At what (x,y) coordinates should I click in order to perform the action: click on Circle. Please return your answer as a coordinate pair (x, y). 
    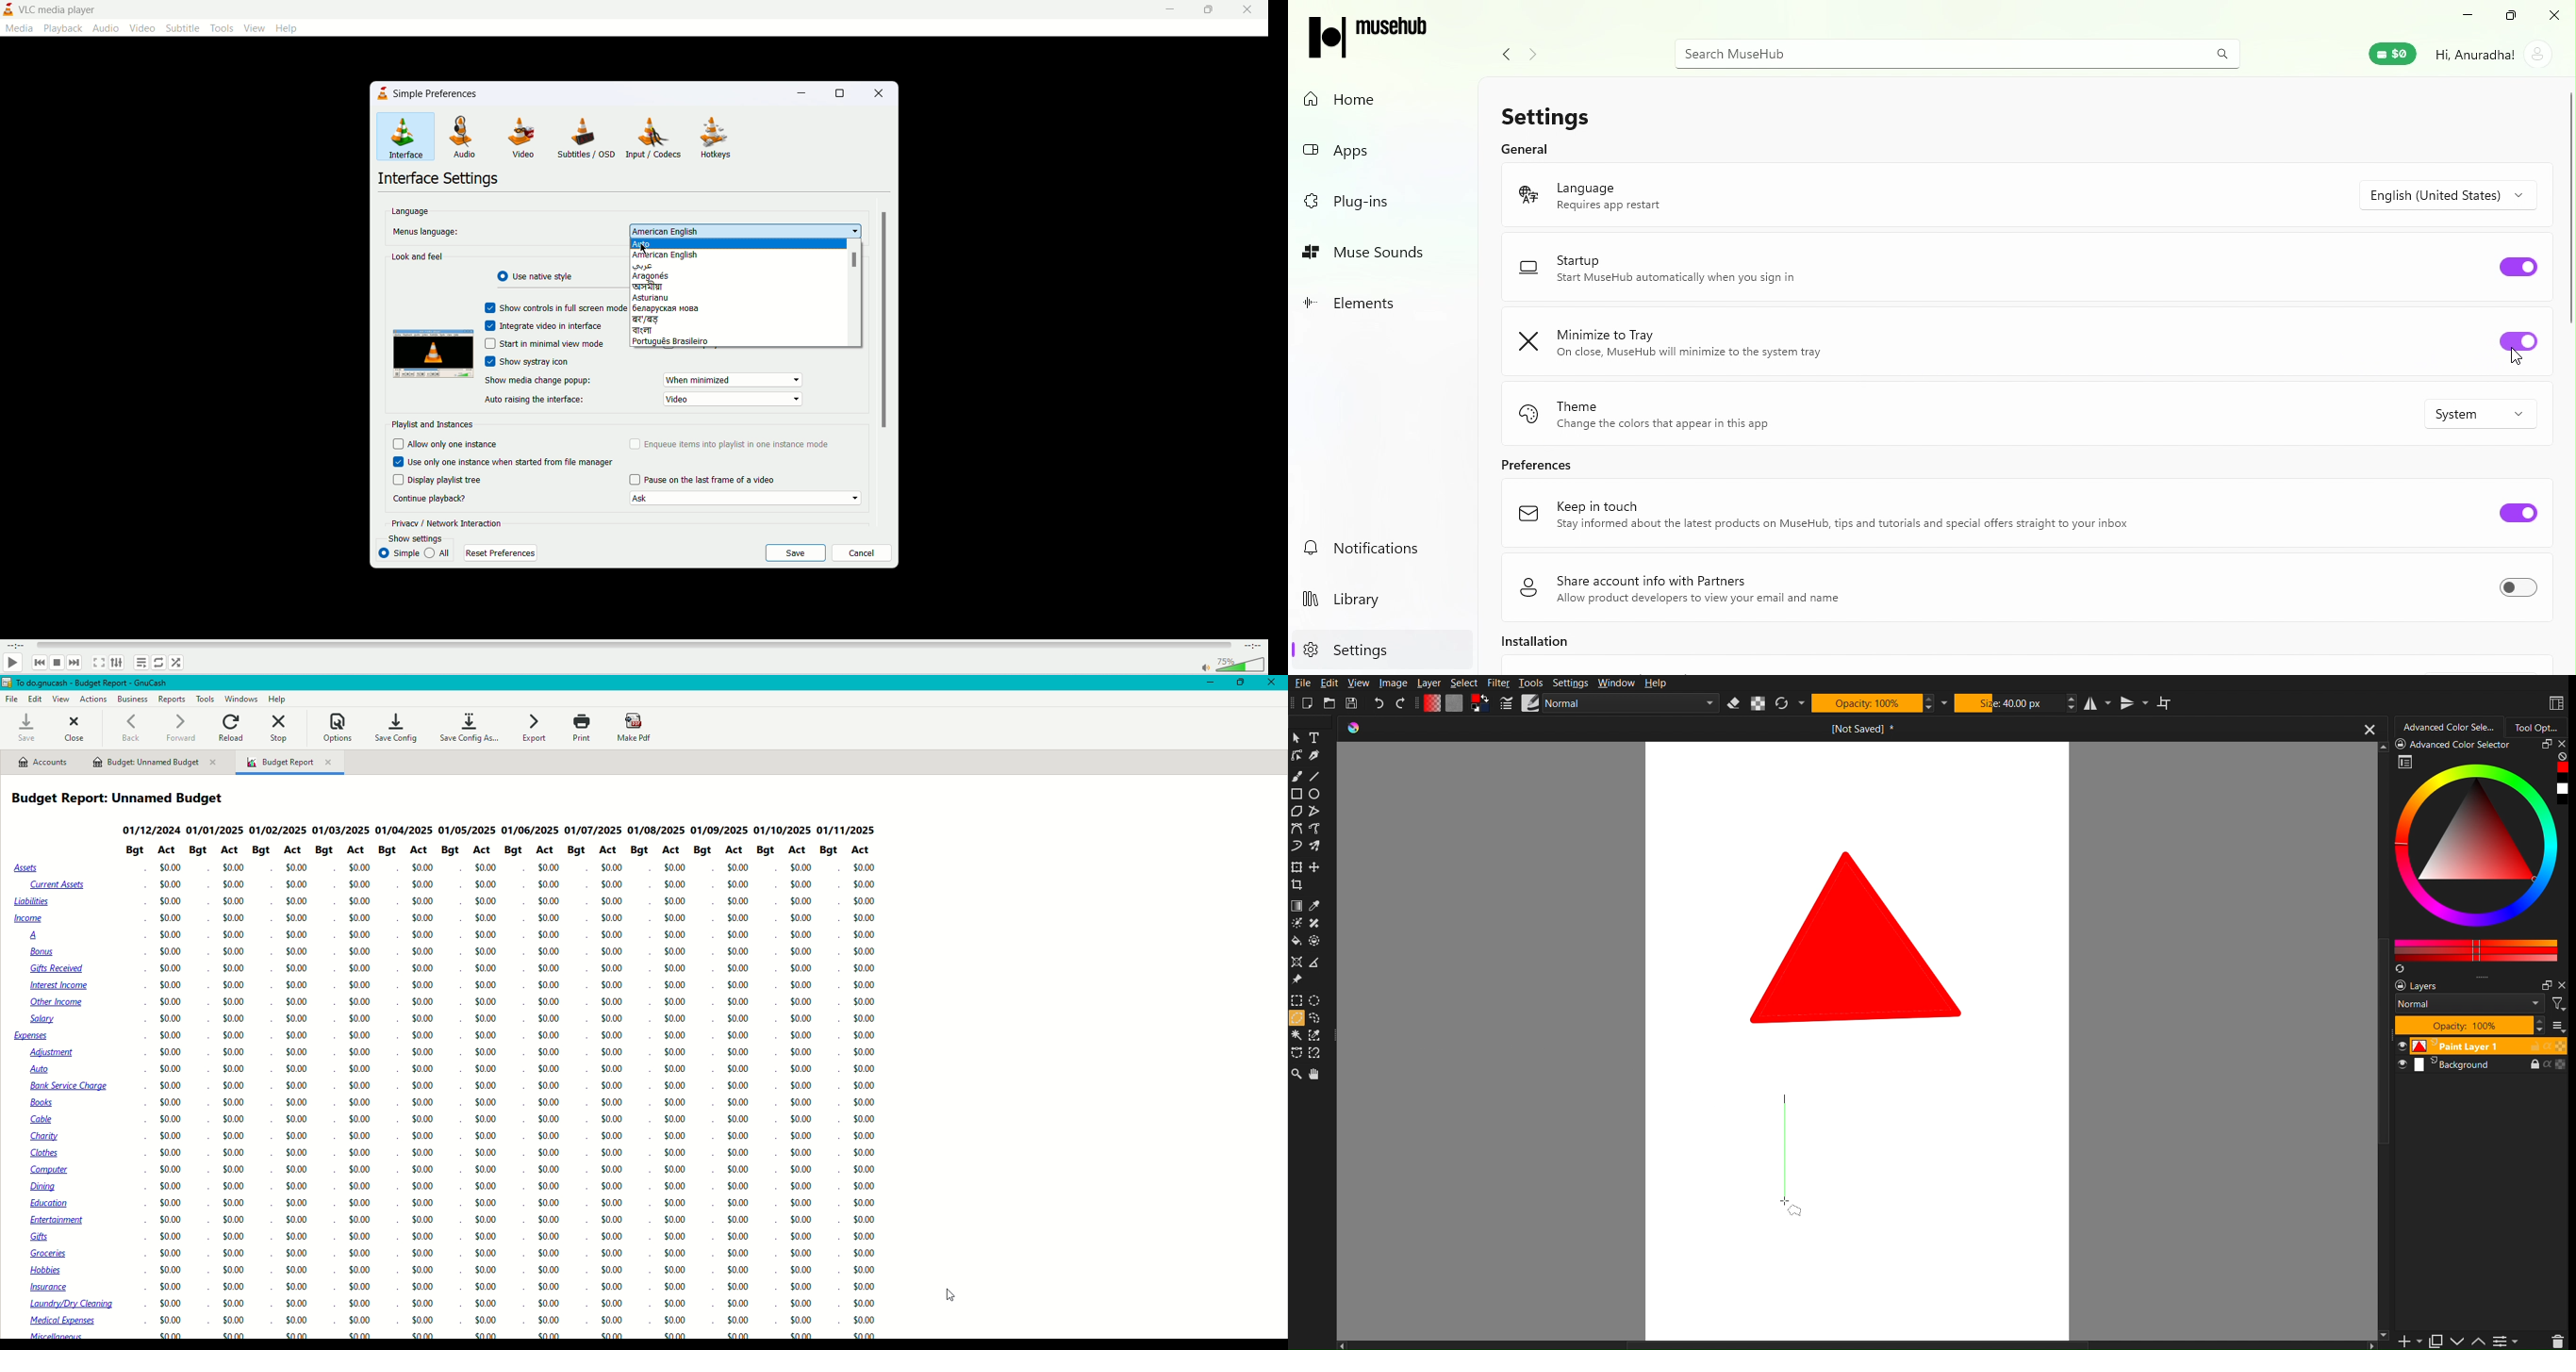
    Looking at the image, I should click on (1316, 794).